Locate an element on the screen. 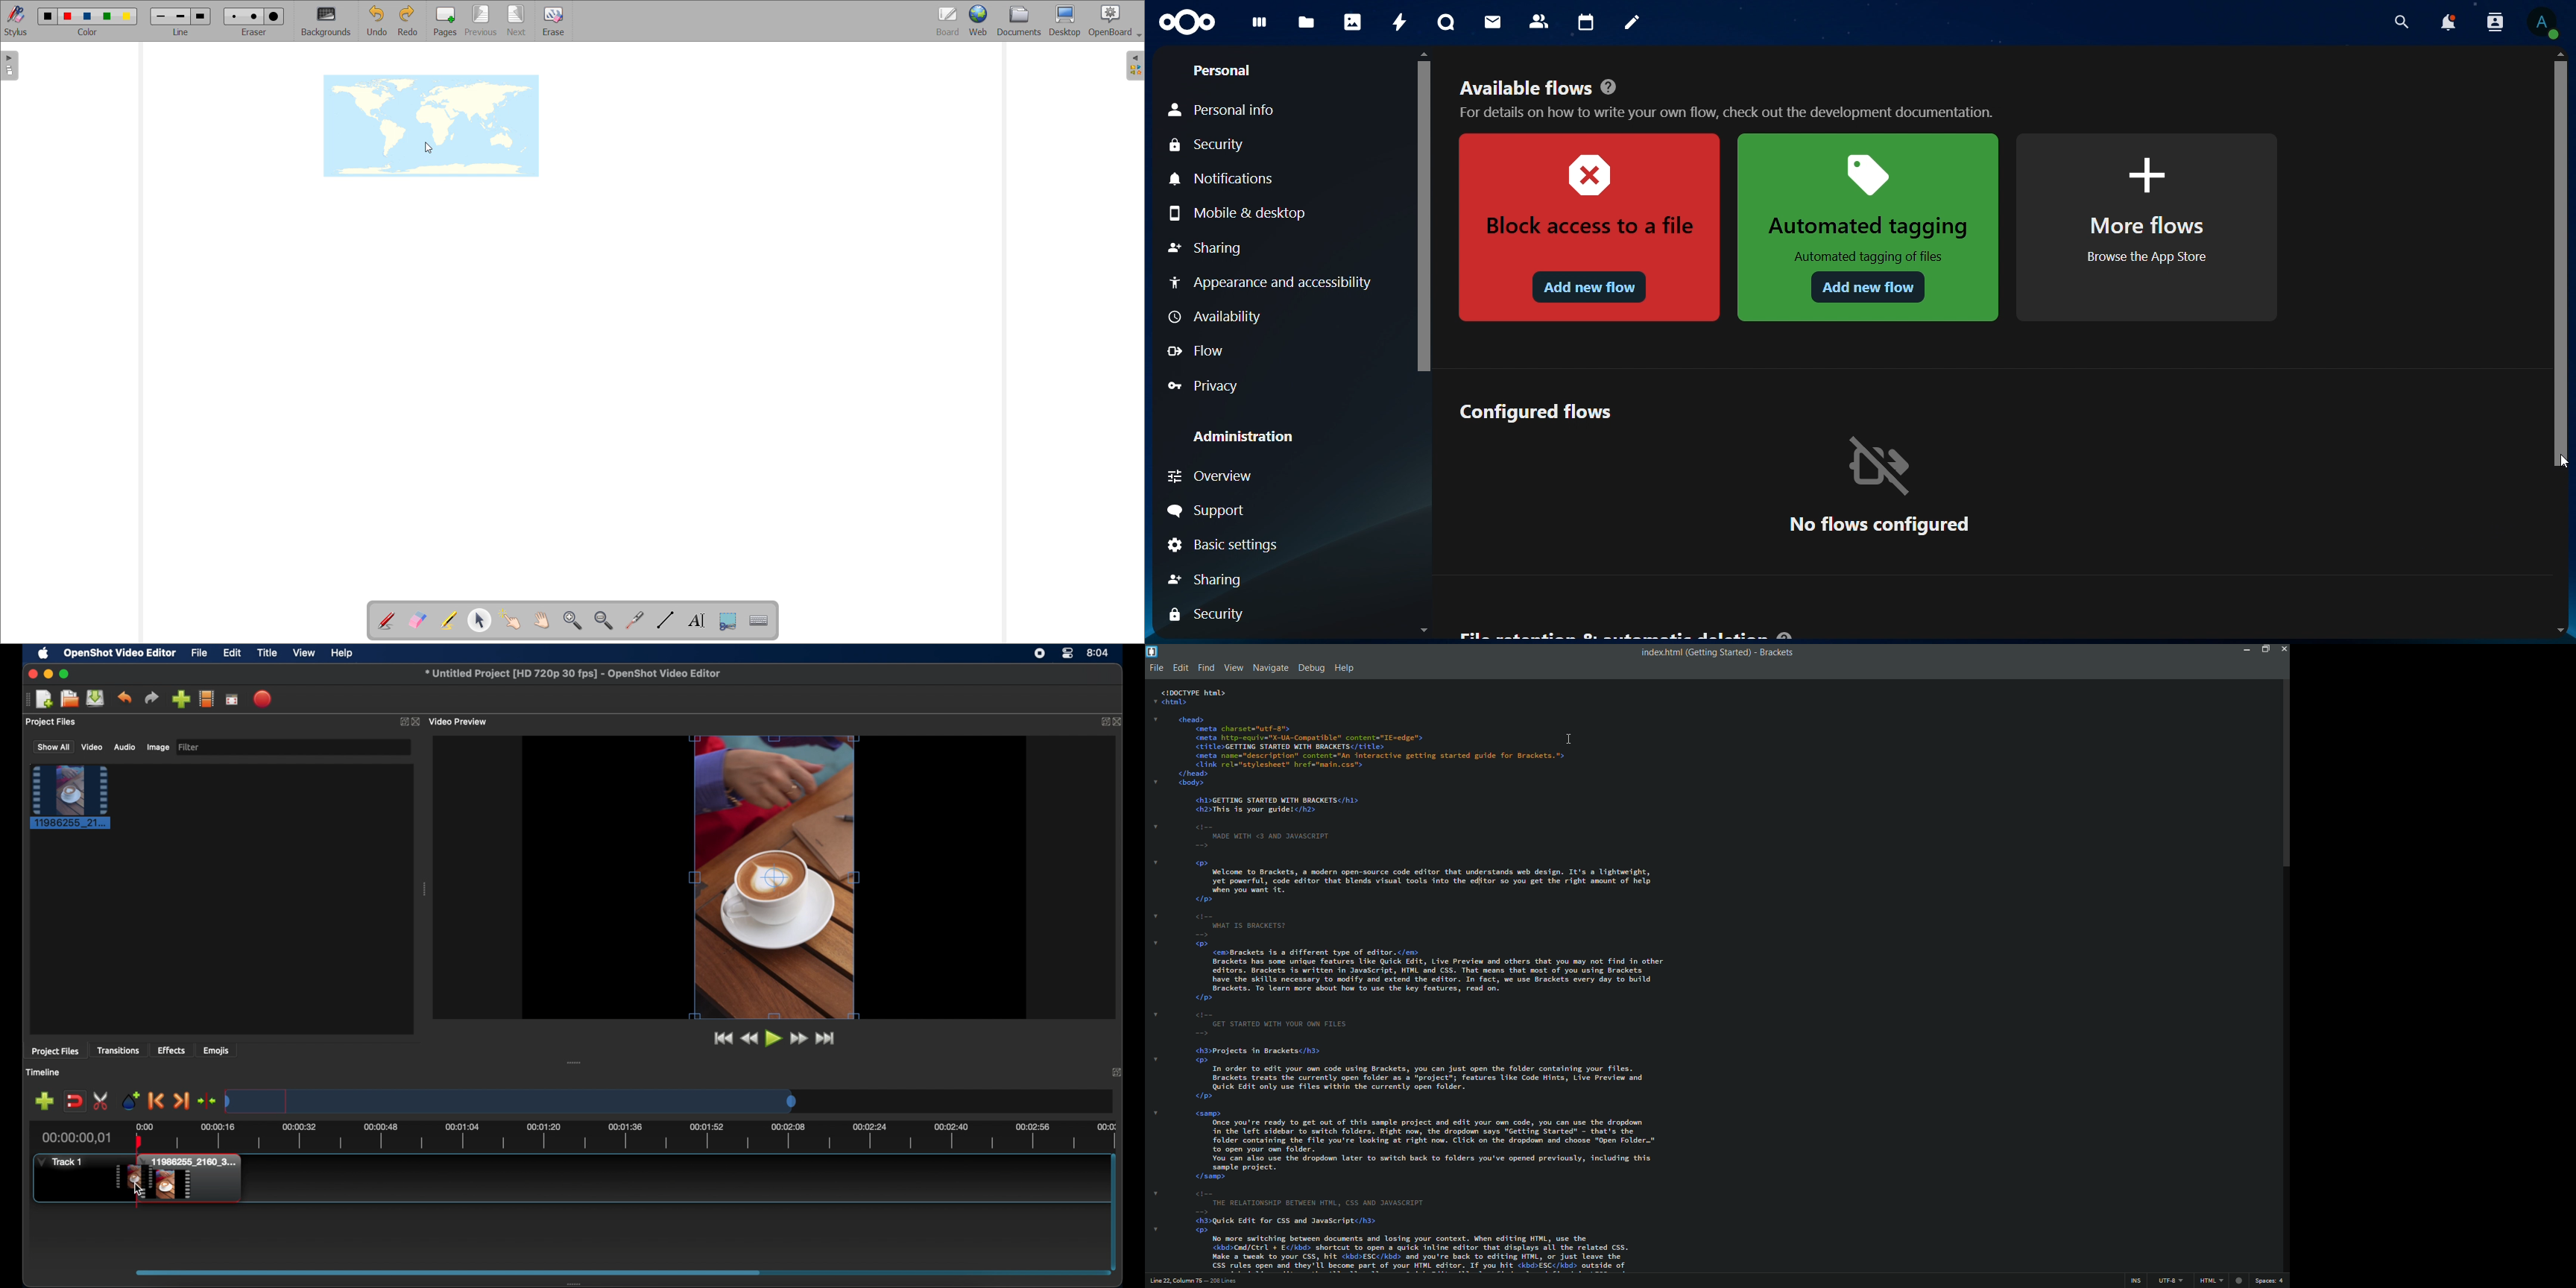  new project is located at coordinates (45, 698).